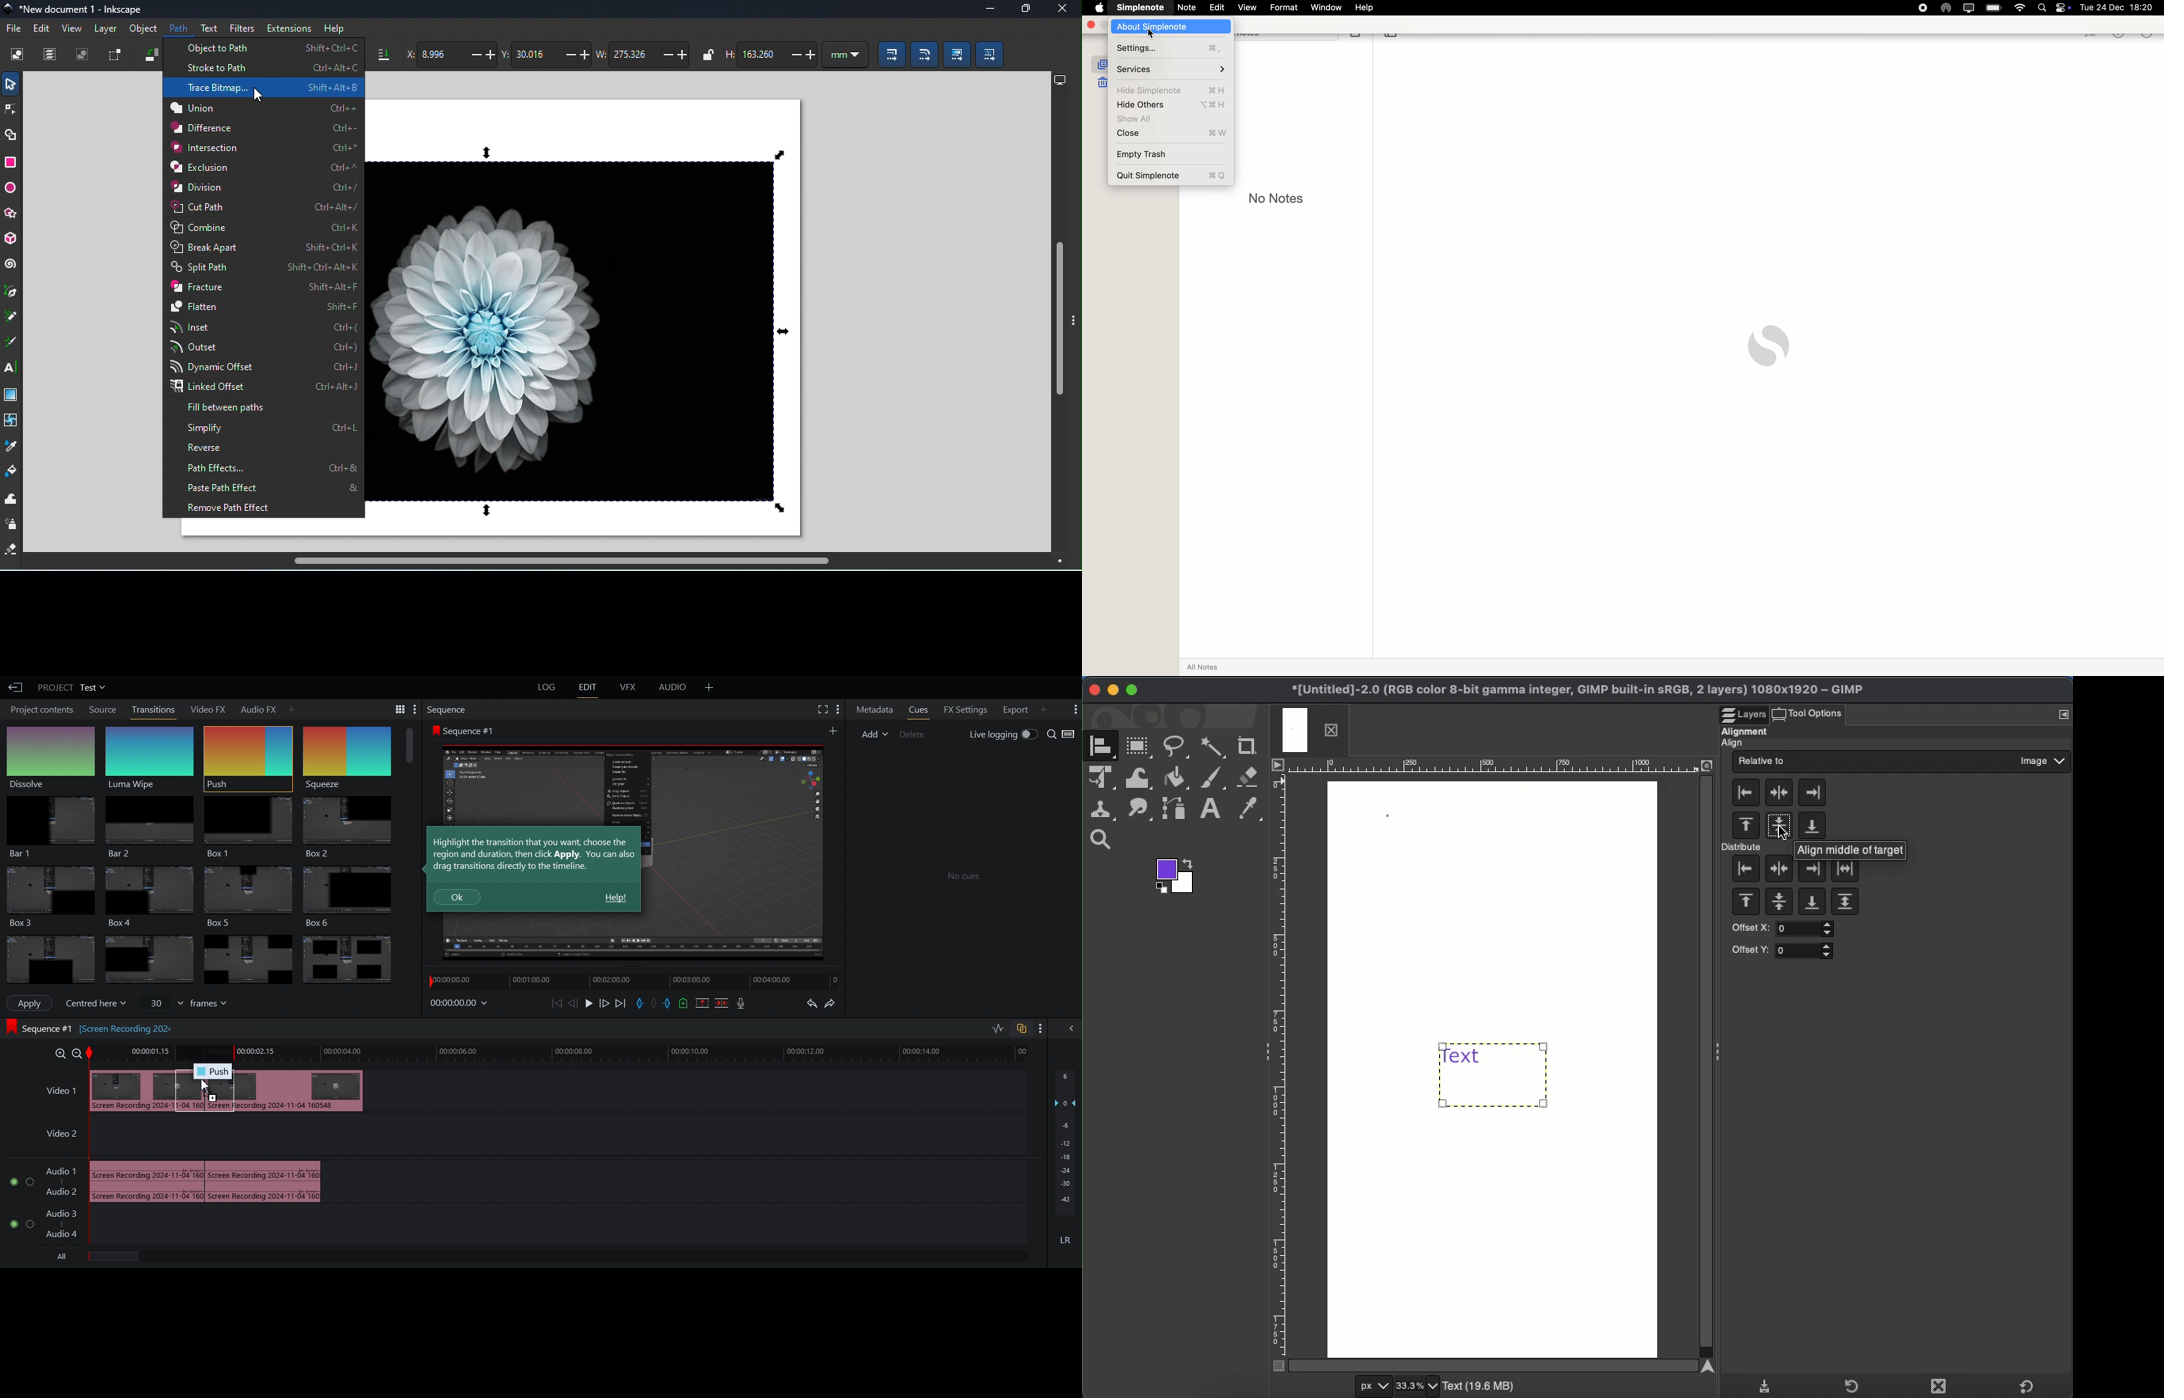 The width and height of the screenshot is (2184, 1400). Describe the element at coordinates (263, 368) in the screenshot. I see `Dynamic offset` at that location.